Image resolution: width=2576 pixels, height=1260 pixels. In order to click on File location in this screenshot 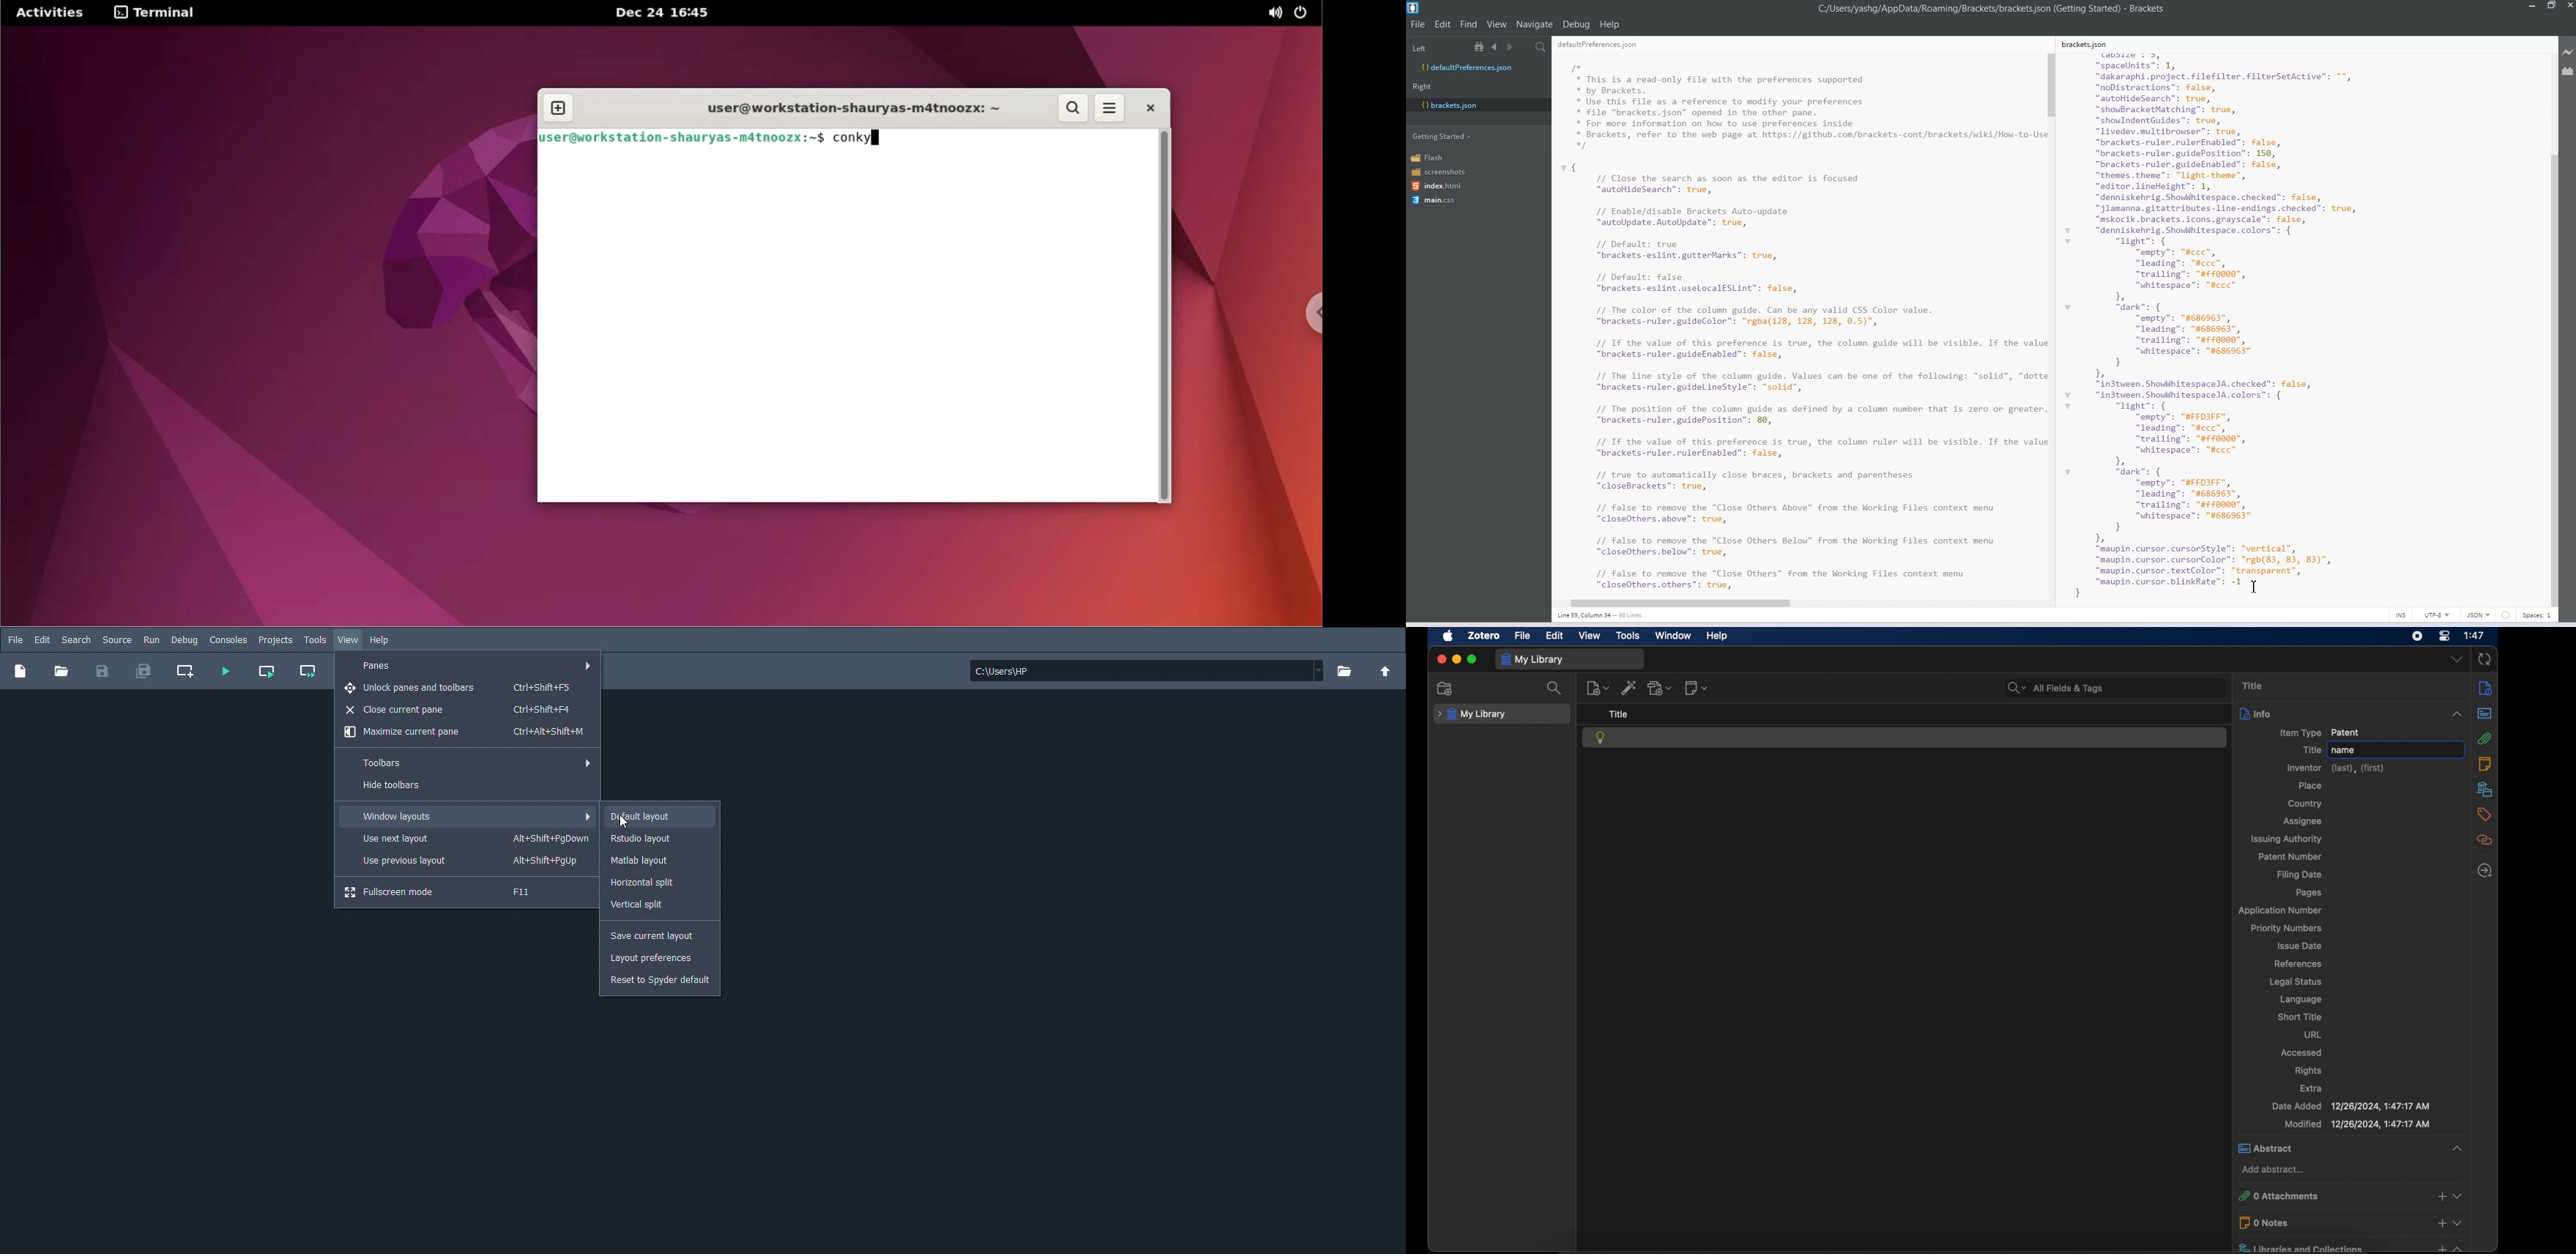, I will do `click(1144, 670)`.